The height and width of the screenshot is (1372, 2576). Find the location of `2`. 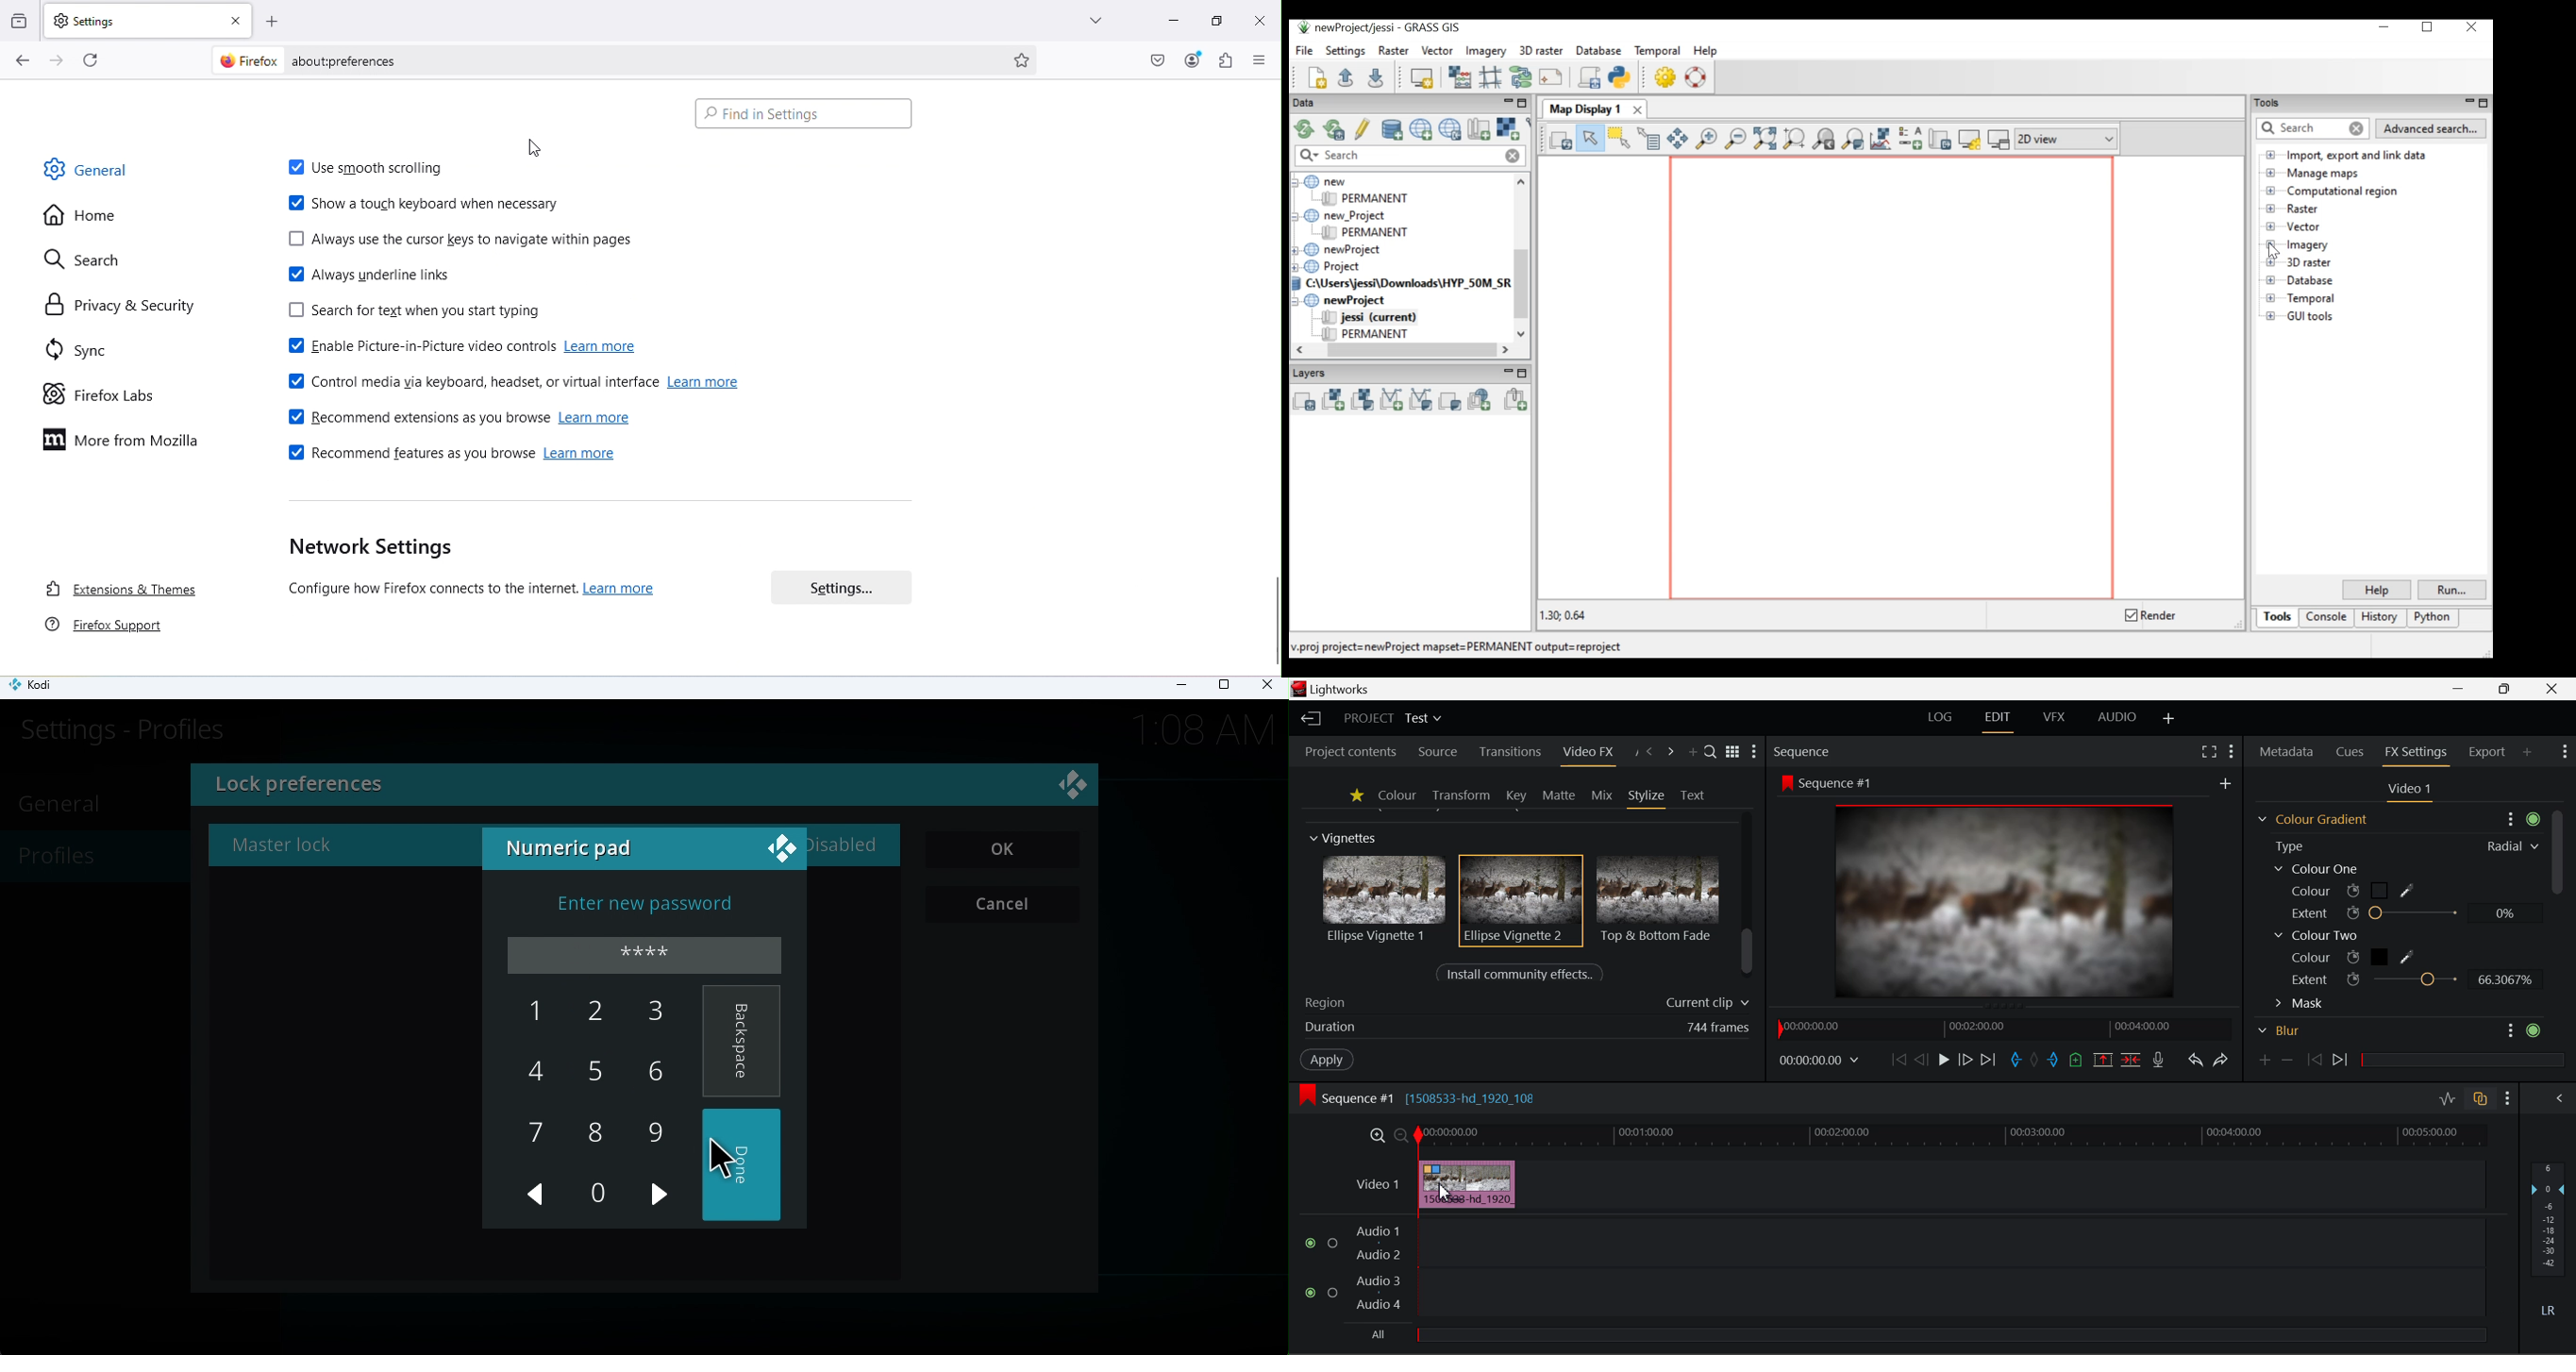

2 is located at coordinates (594, 1019).